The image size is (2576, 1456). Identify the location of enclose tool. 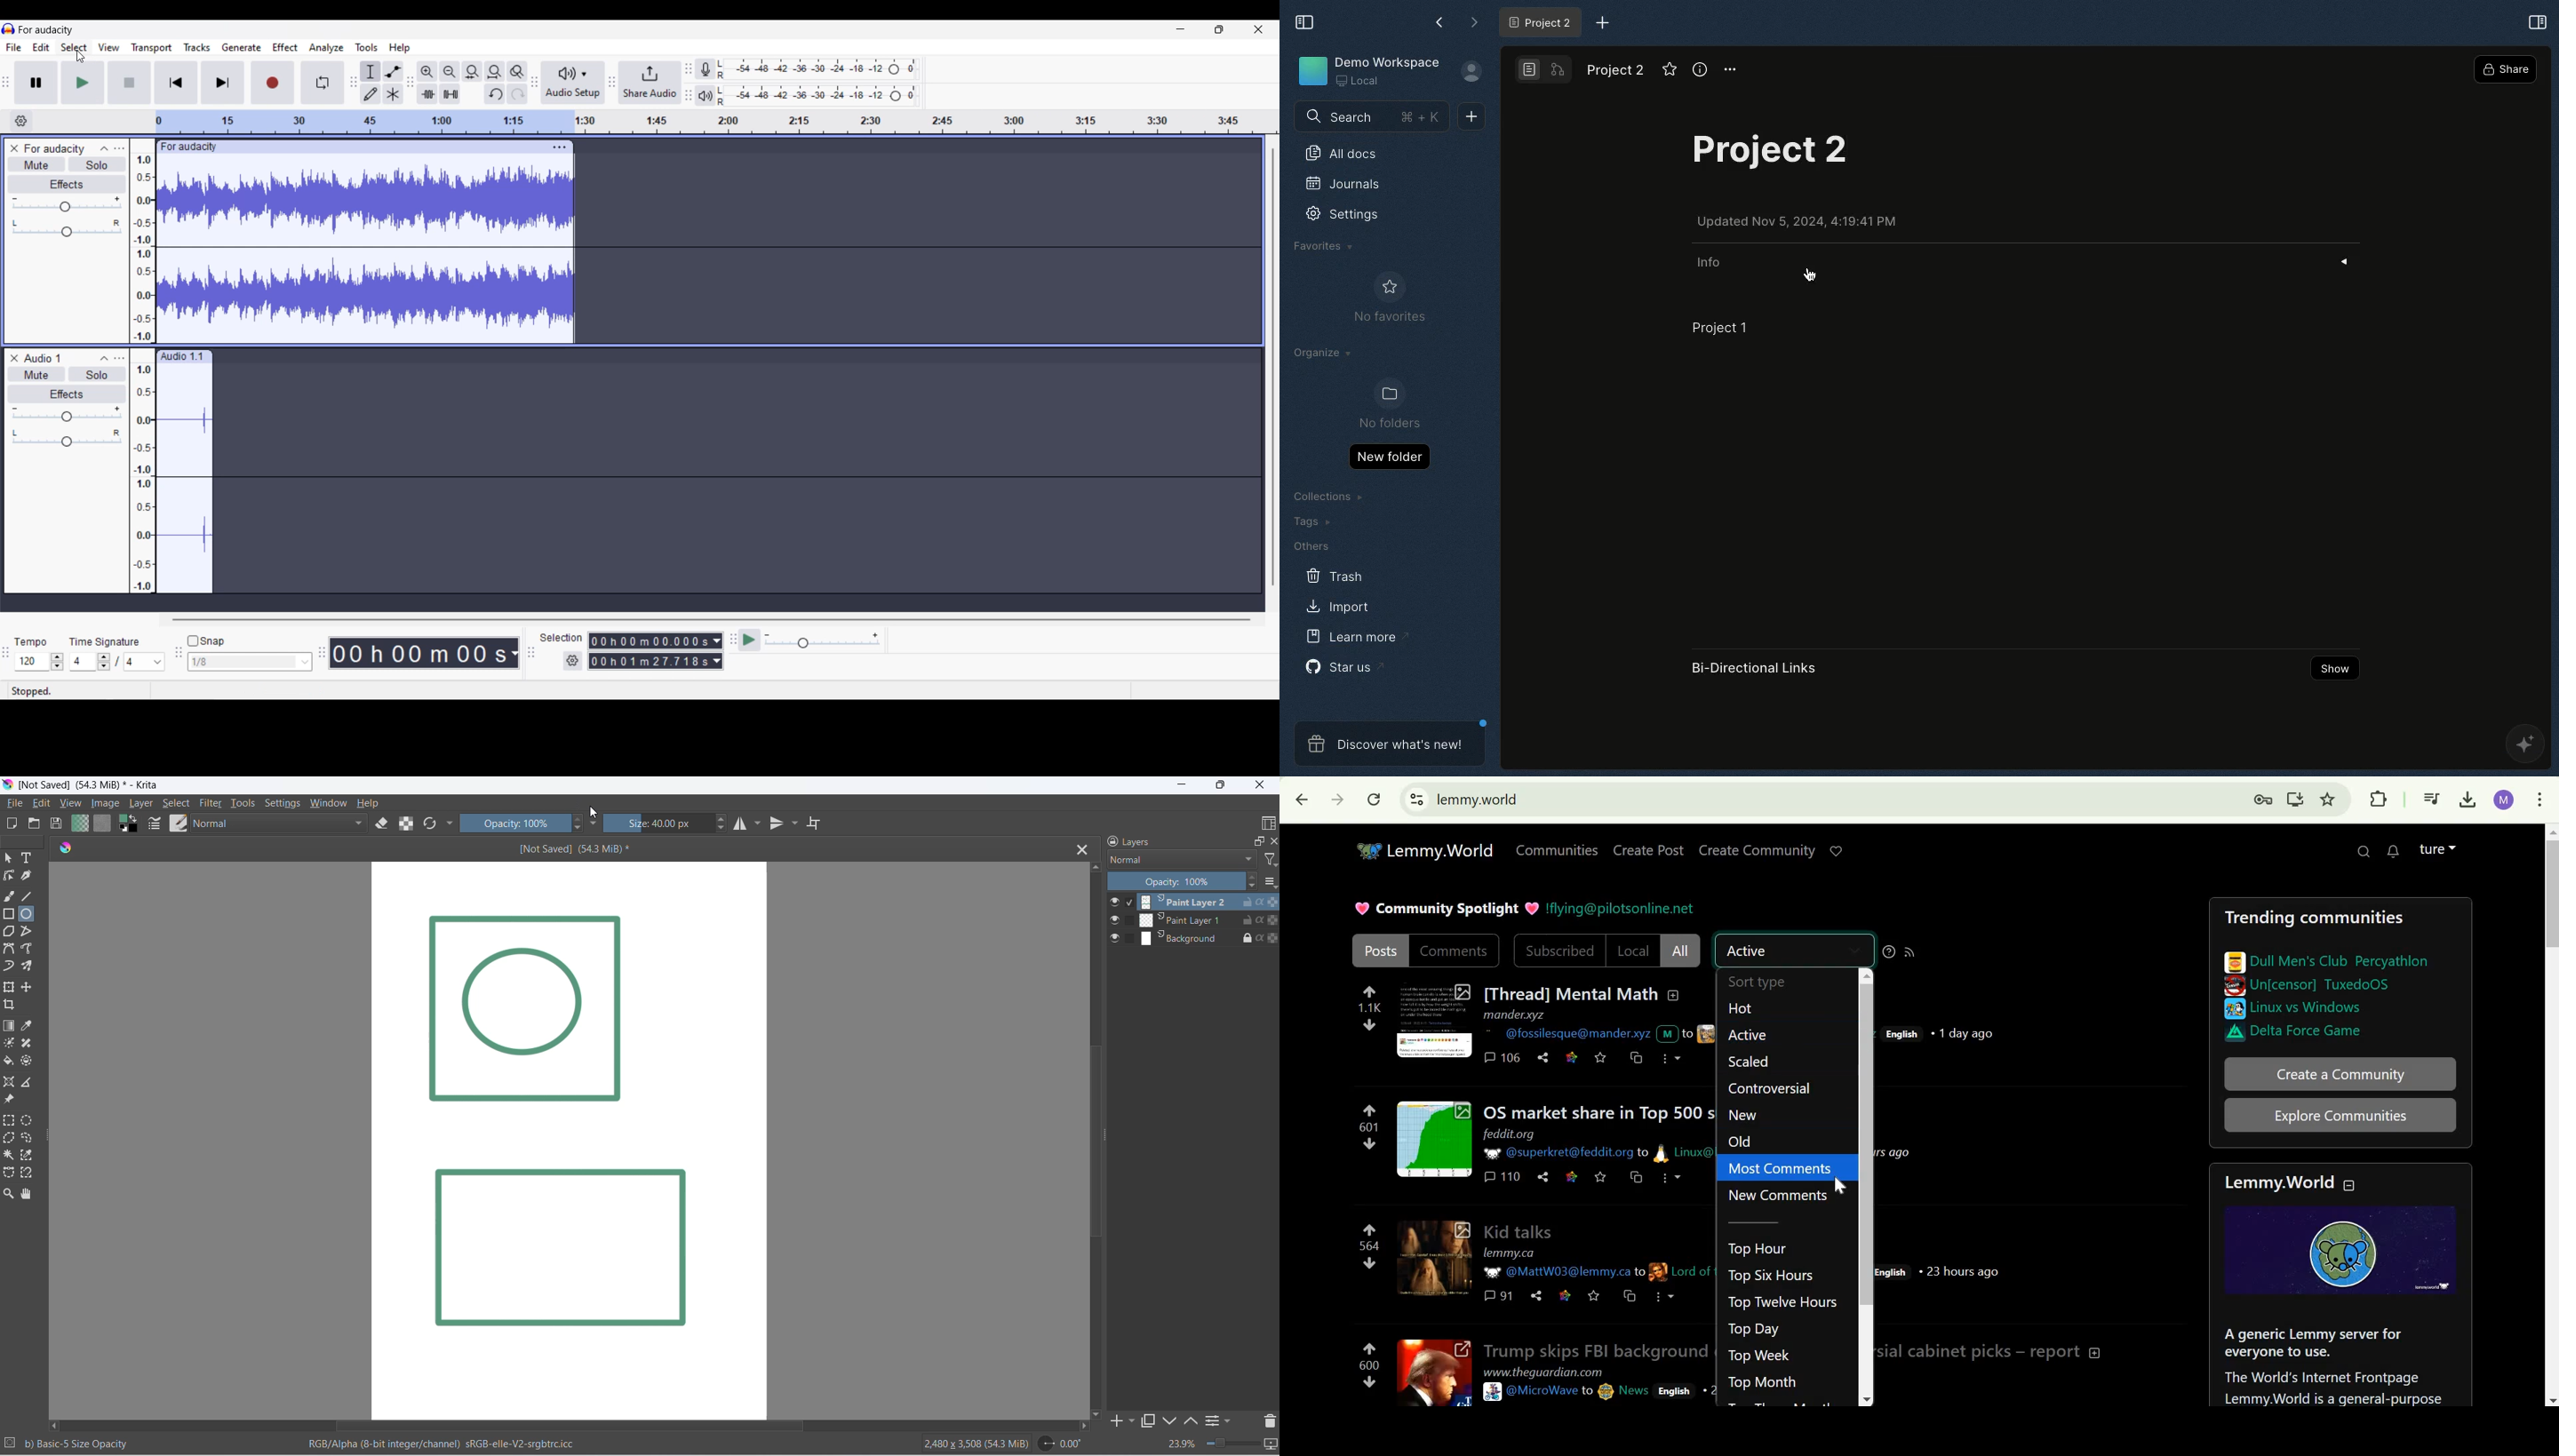
(29, 1062).